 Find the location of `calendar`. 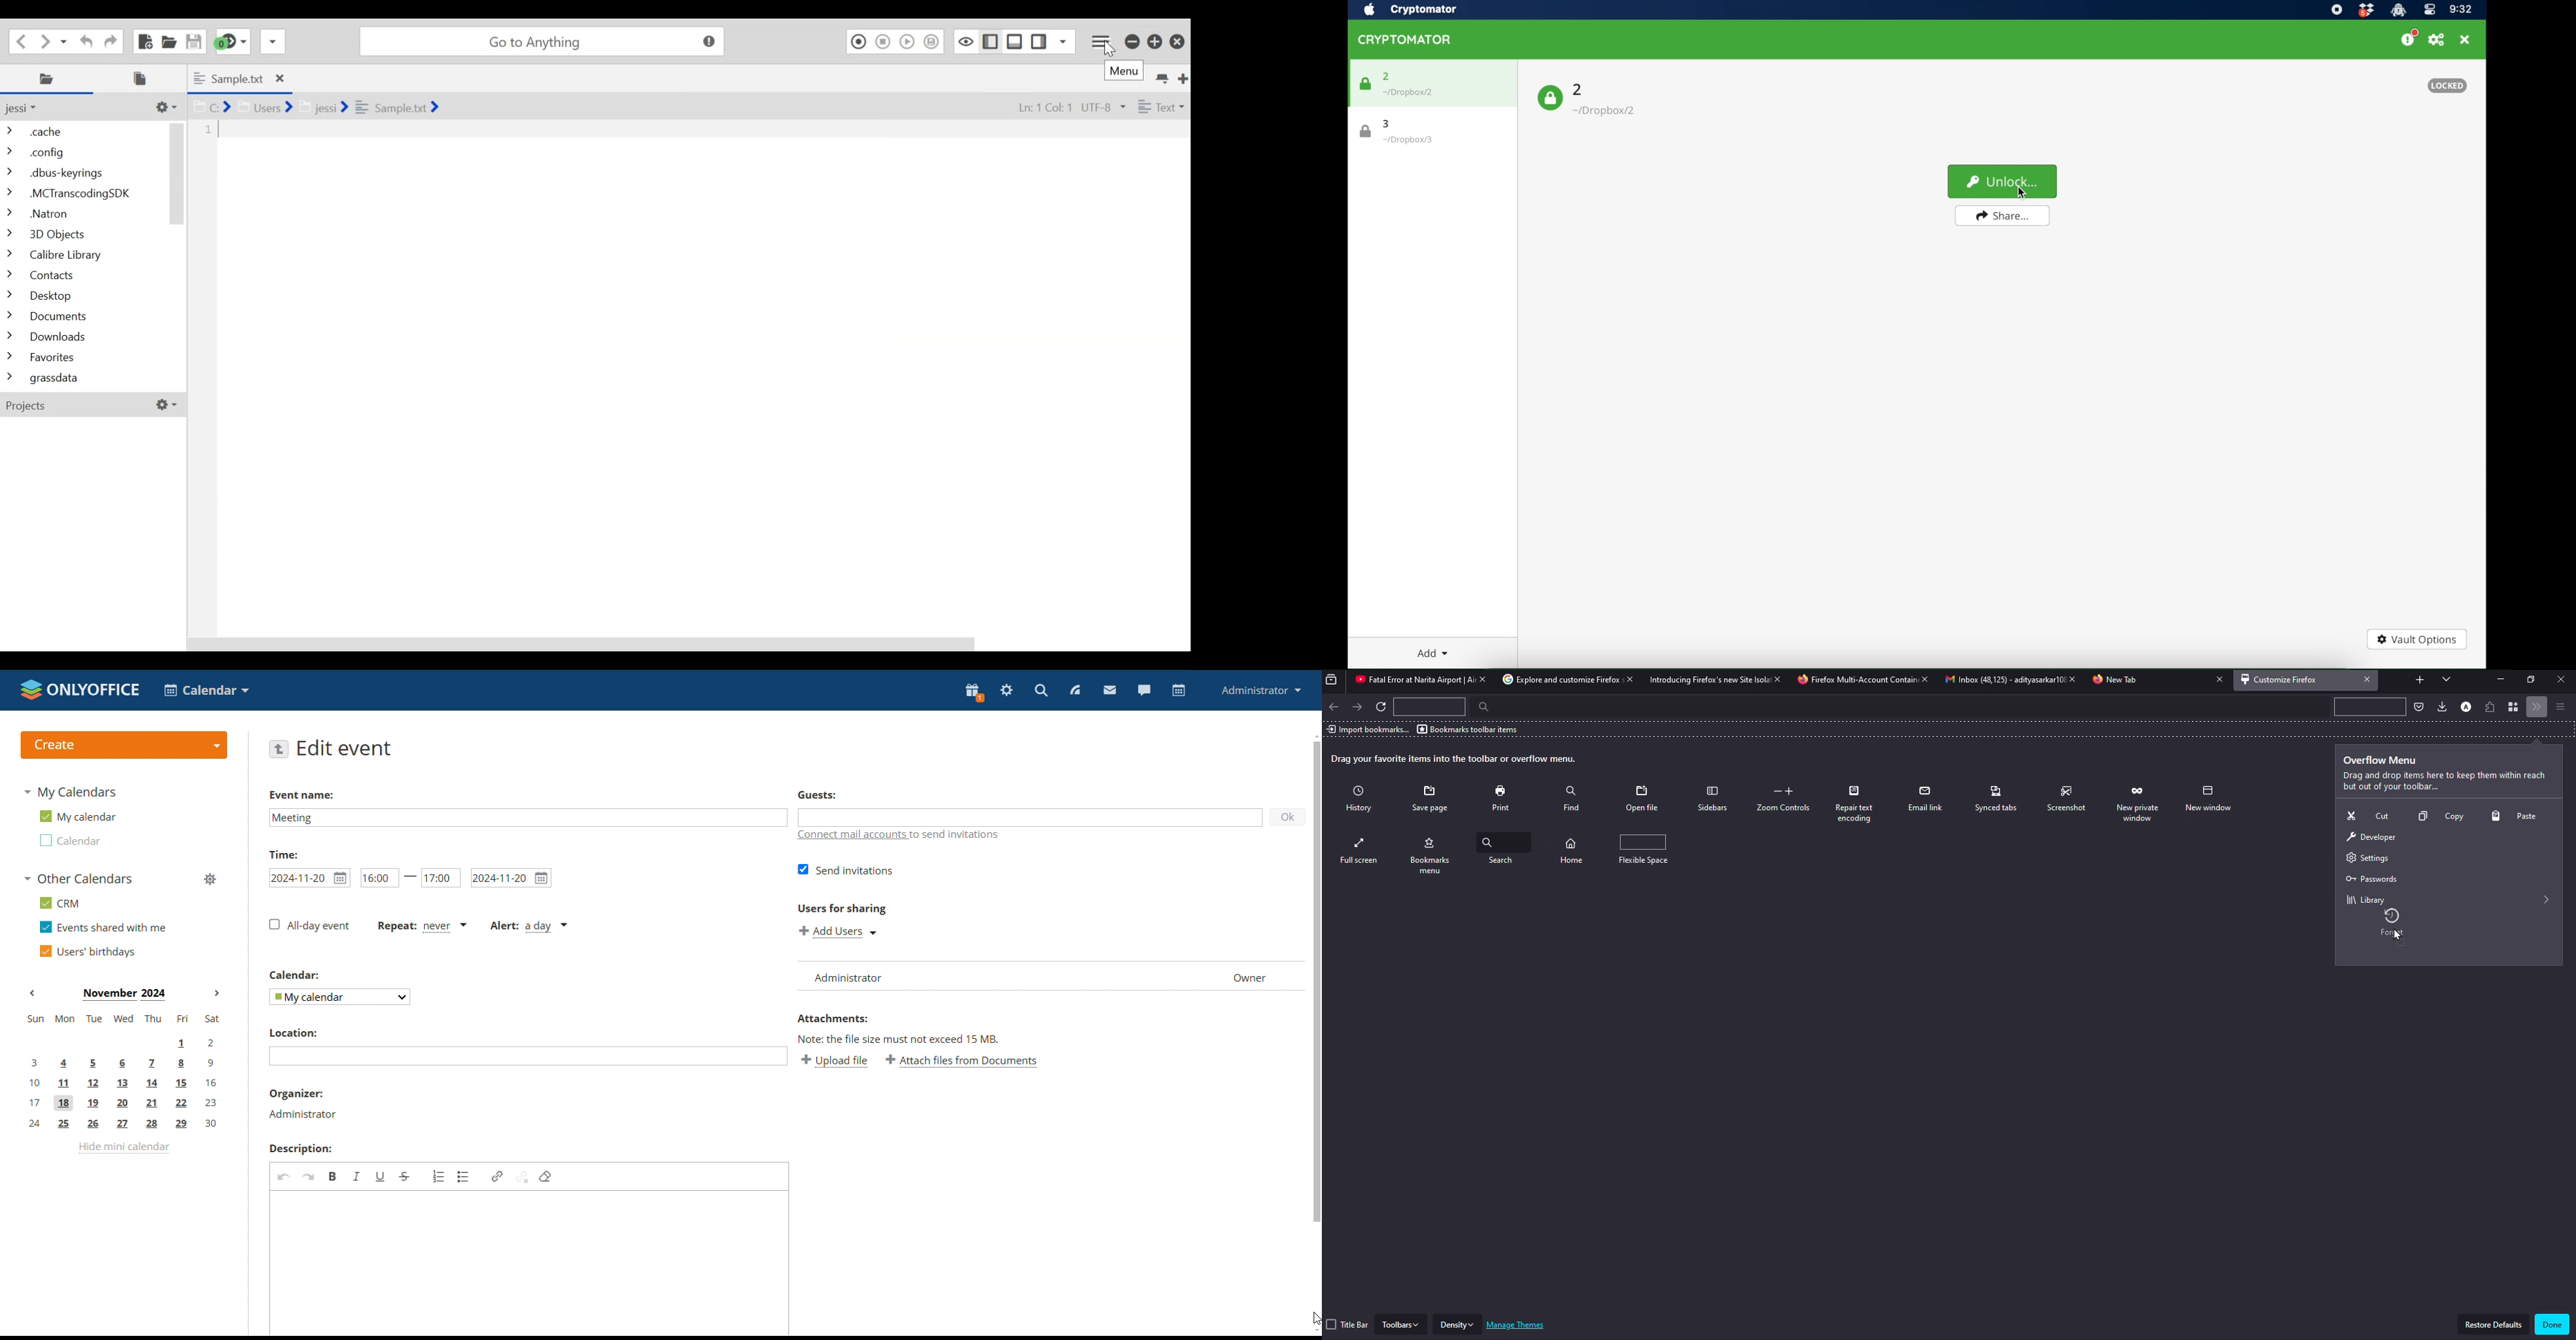

calendar is located at coordinates (1179, 691).